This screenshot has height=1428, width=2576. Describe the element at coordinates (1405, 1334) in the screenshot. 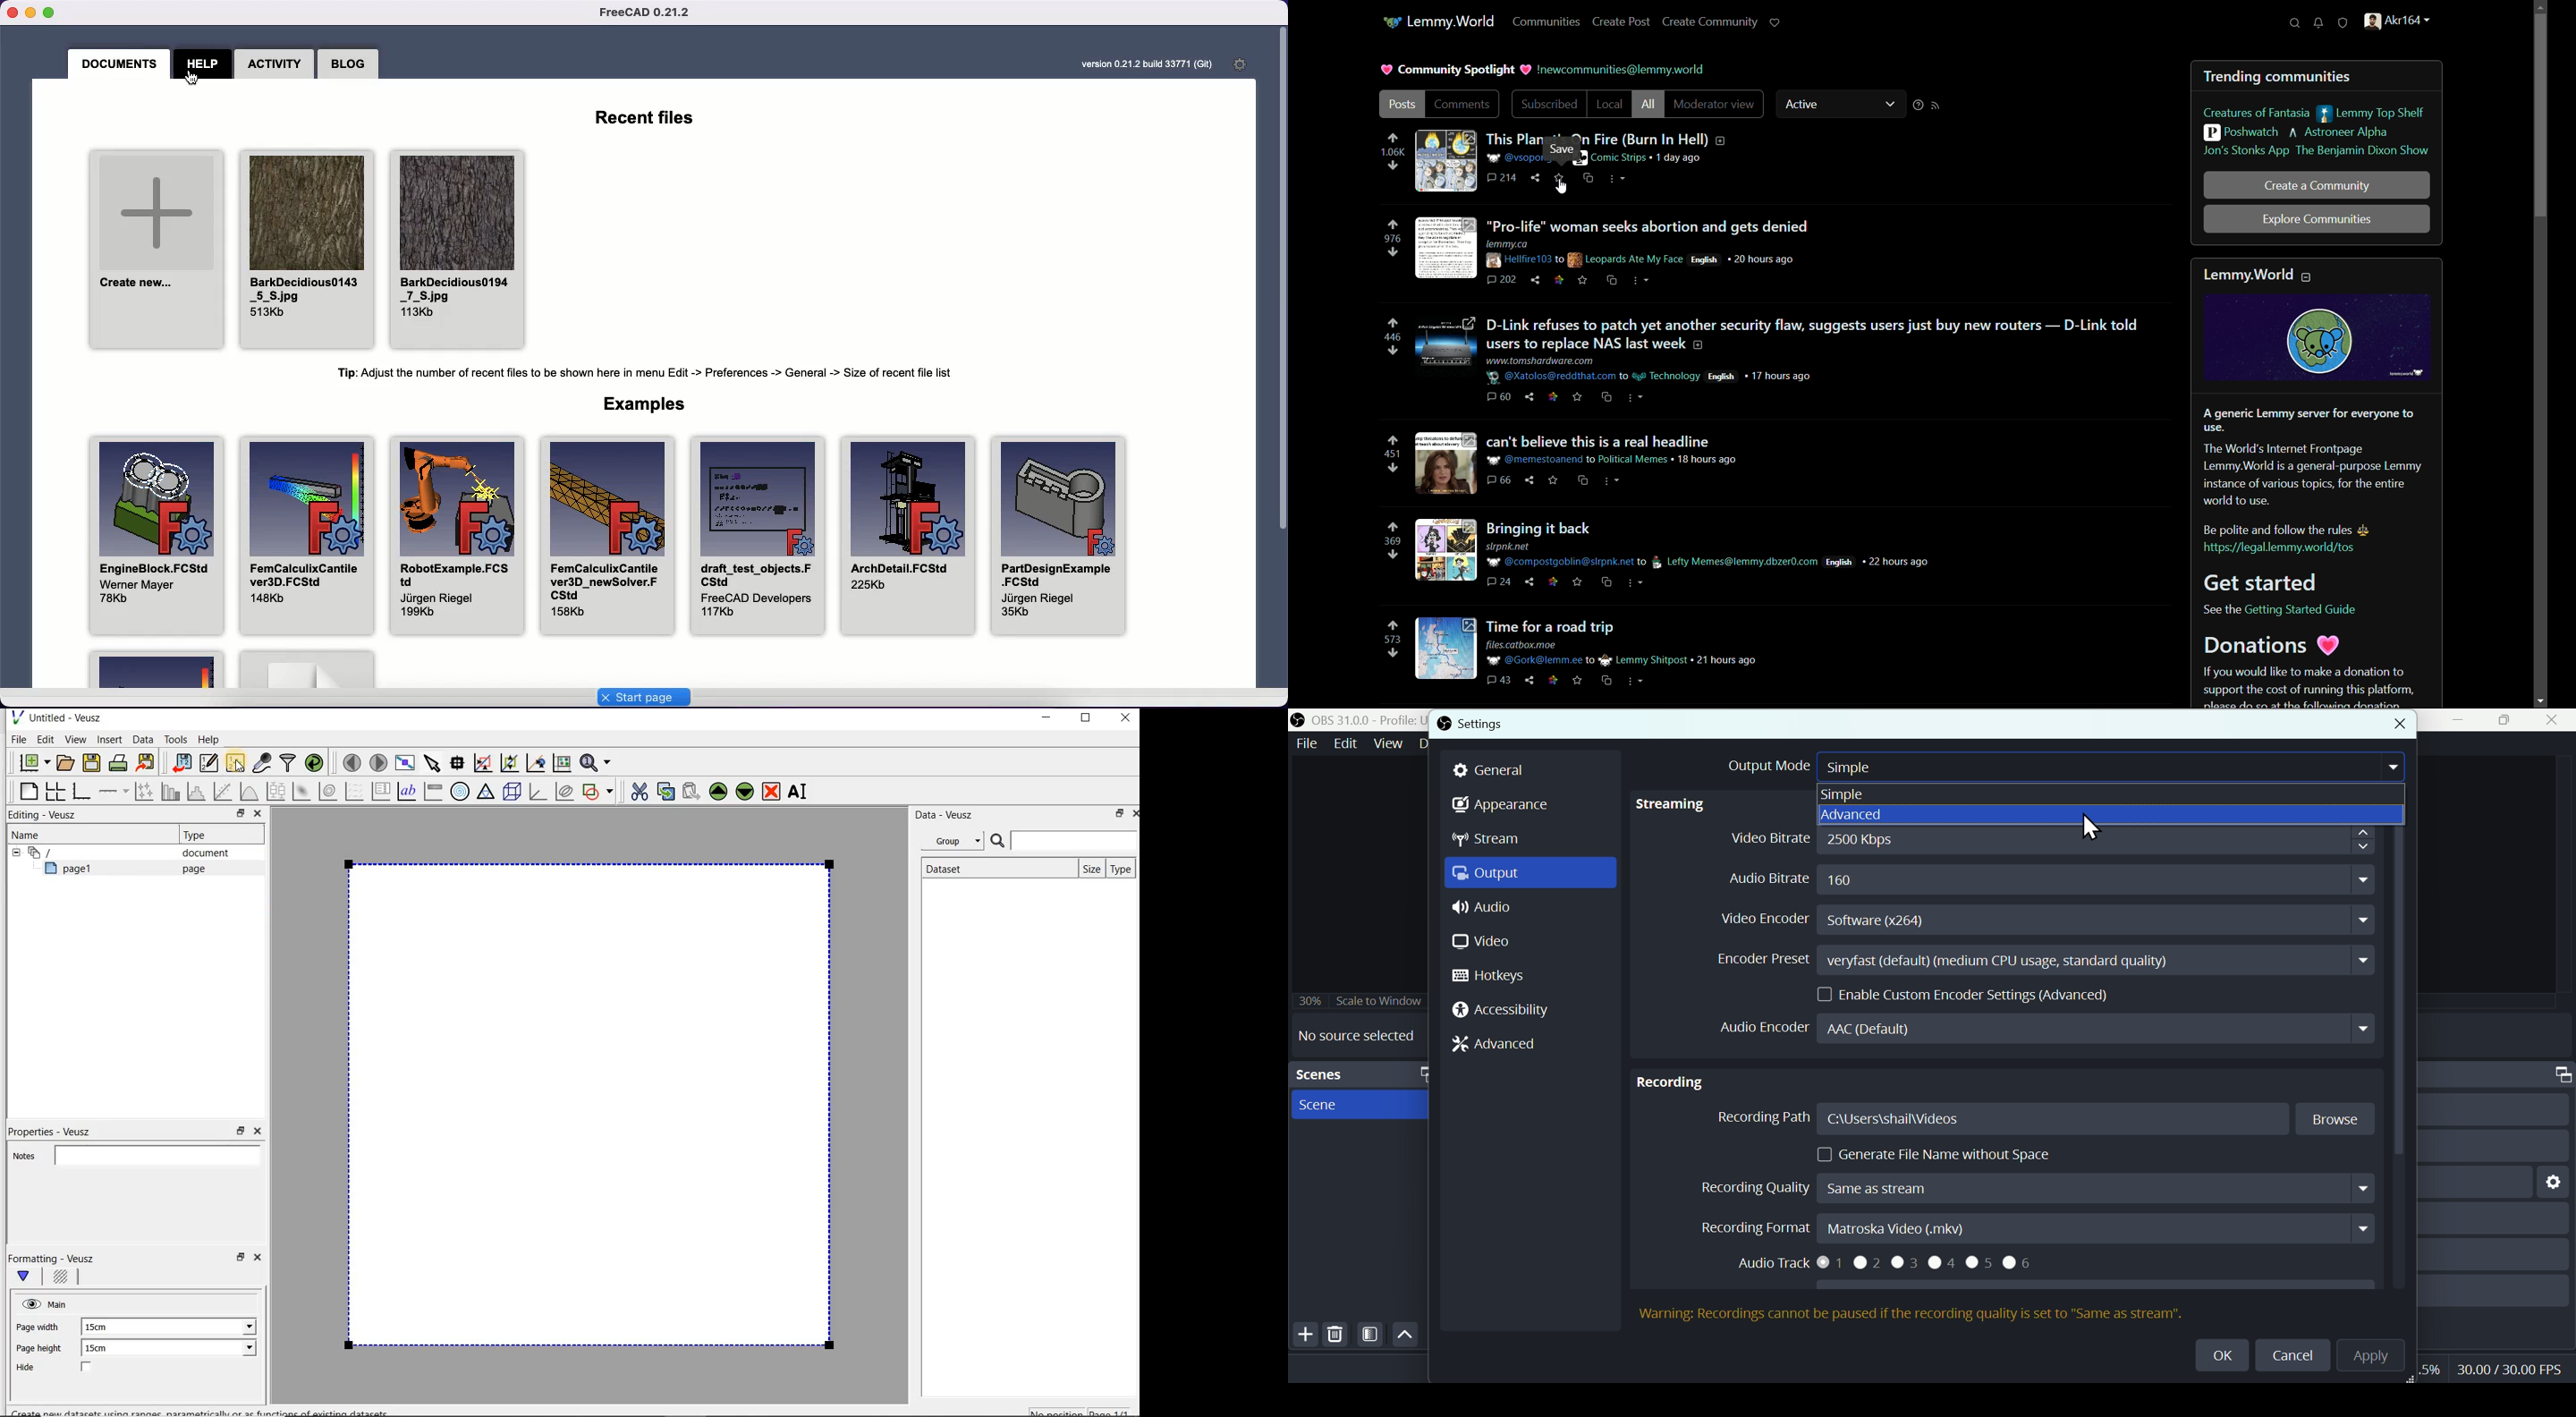

I see `up` at that location.